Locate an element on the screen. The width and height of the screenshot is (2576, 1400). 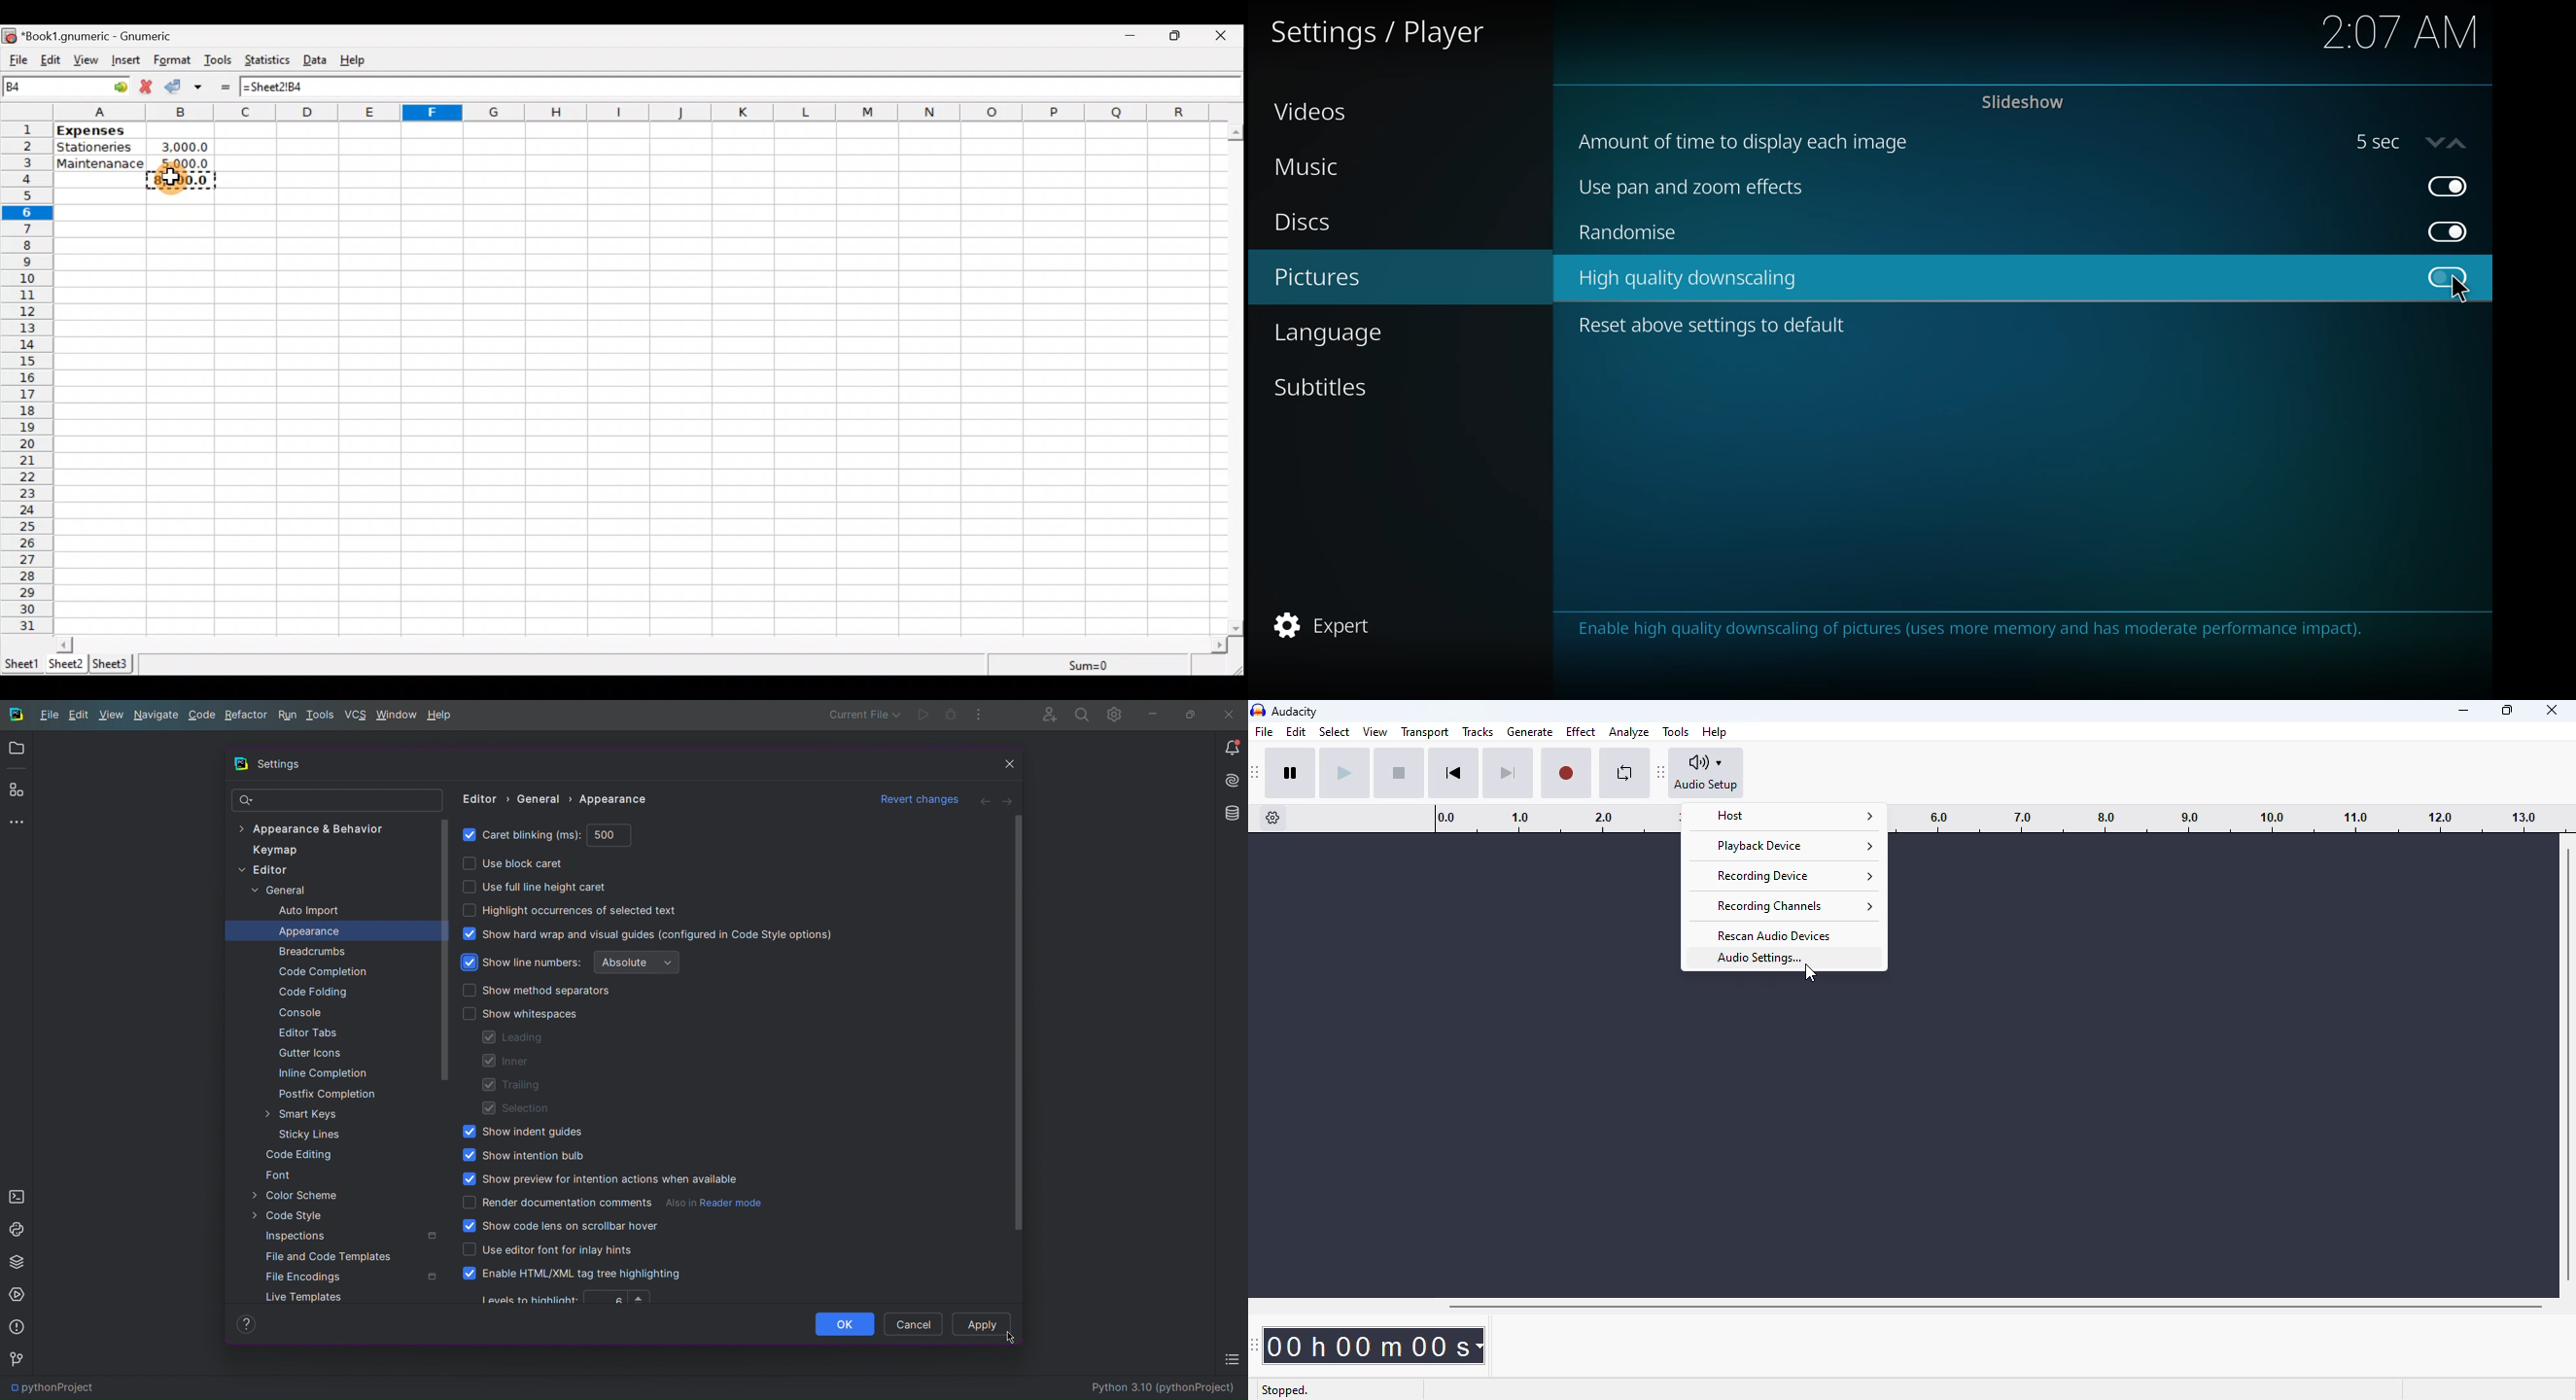
randomize is located at coordinates (1630, 235).